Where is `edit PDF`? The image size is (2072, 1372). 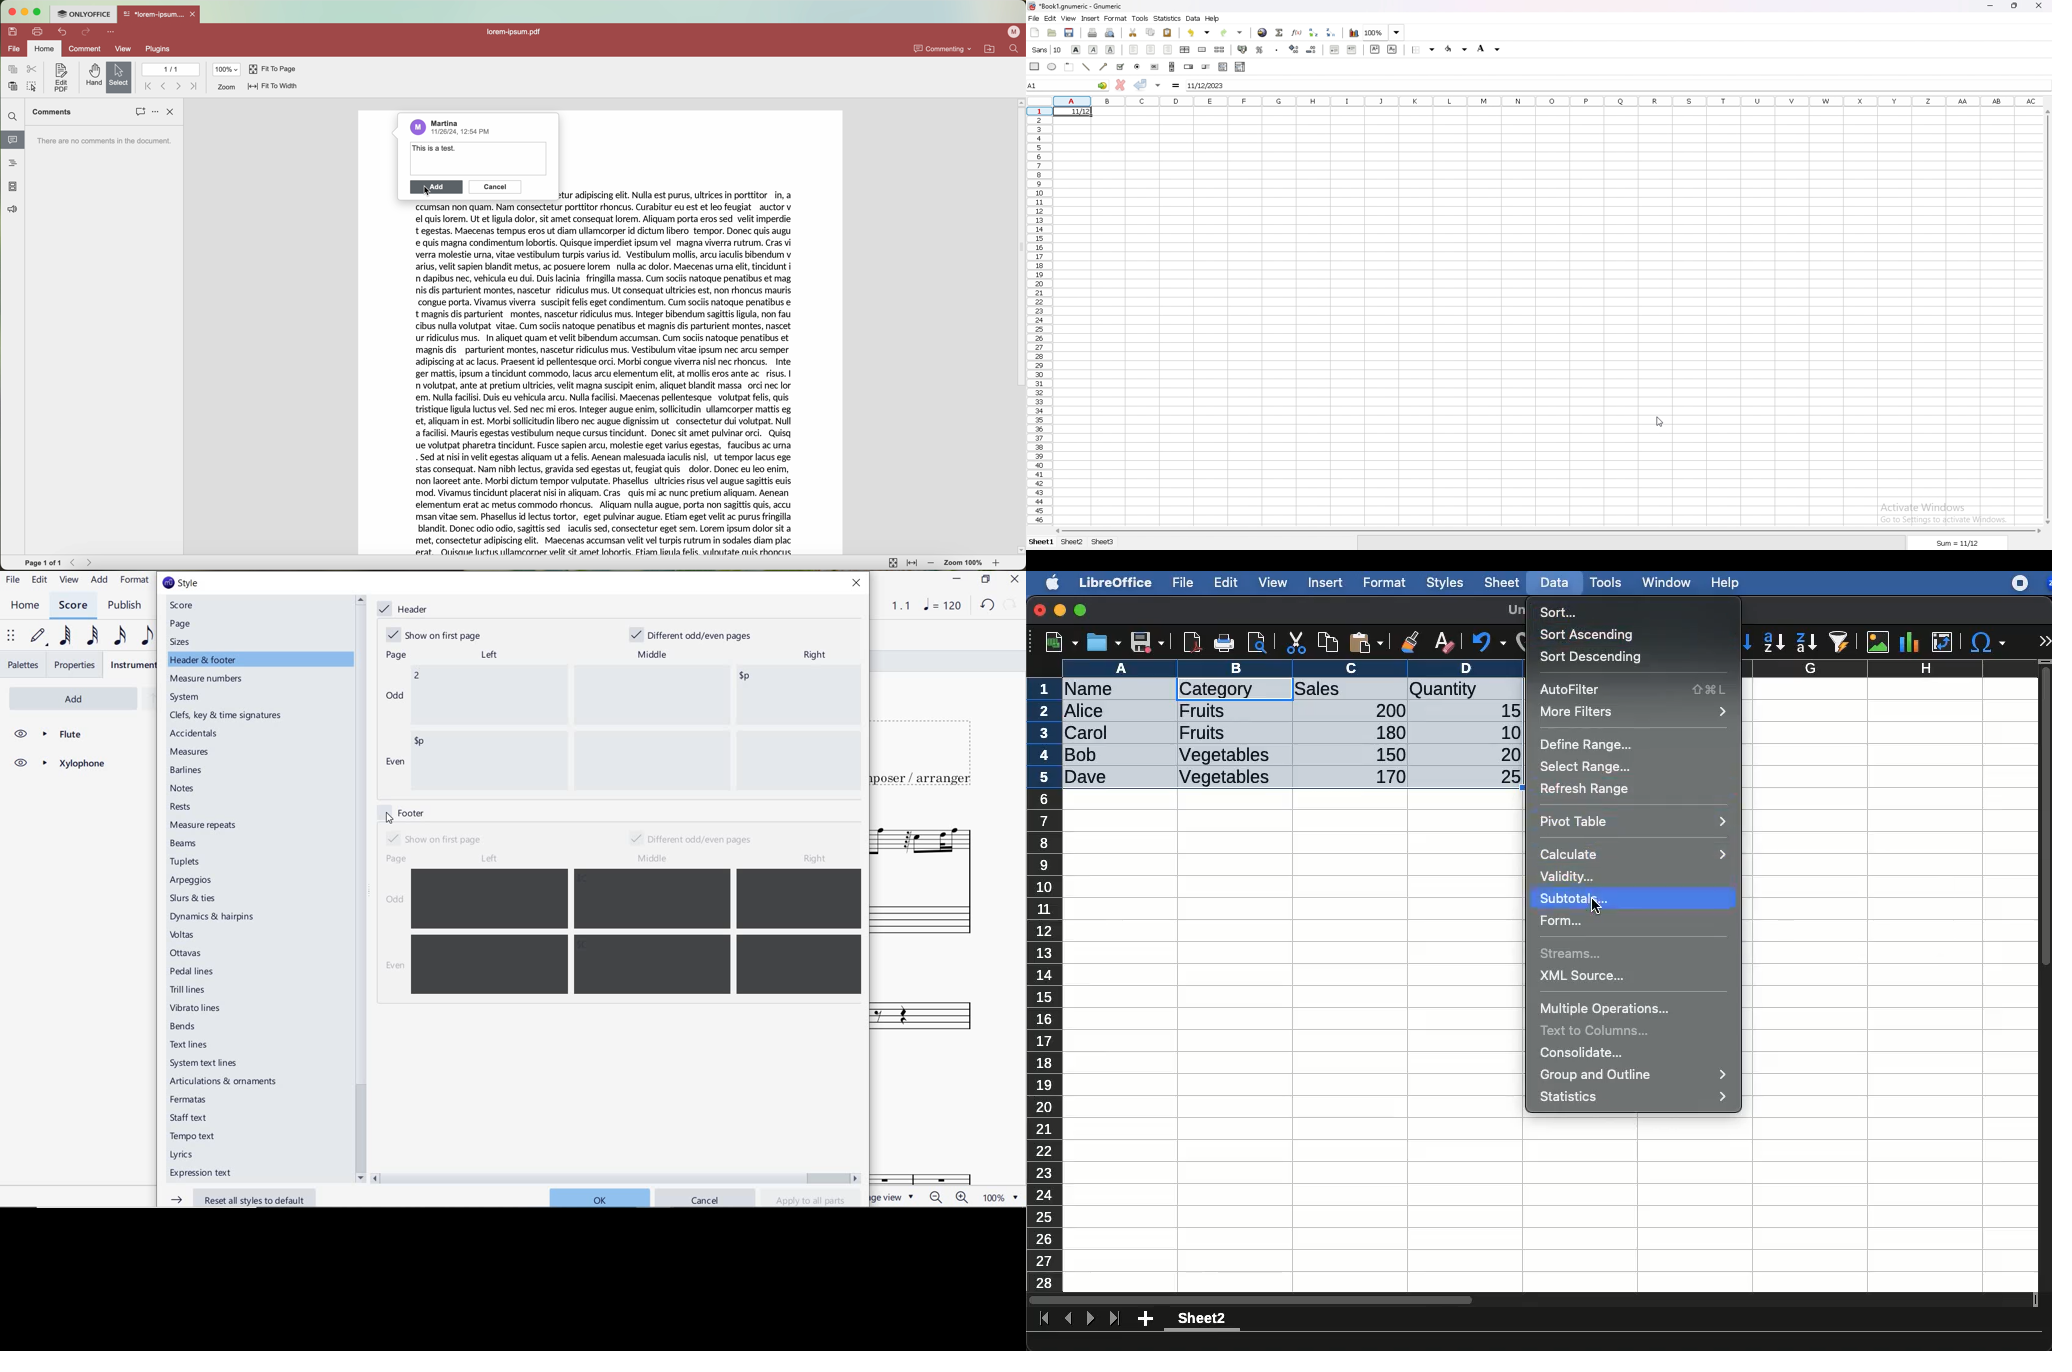 edit PDF is located at coordinates (60, 78).